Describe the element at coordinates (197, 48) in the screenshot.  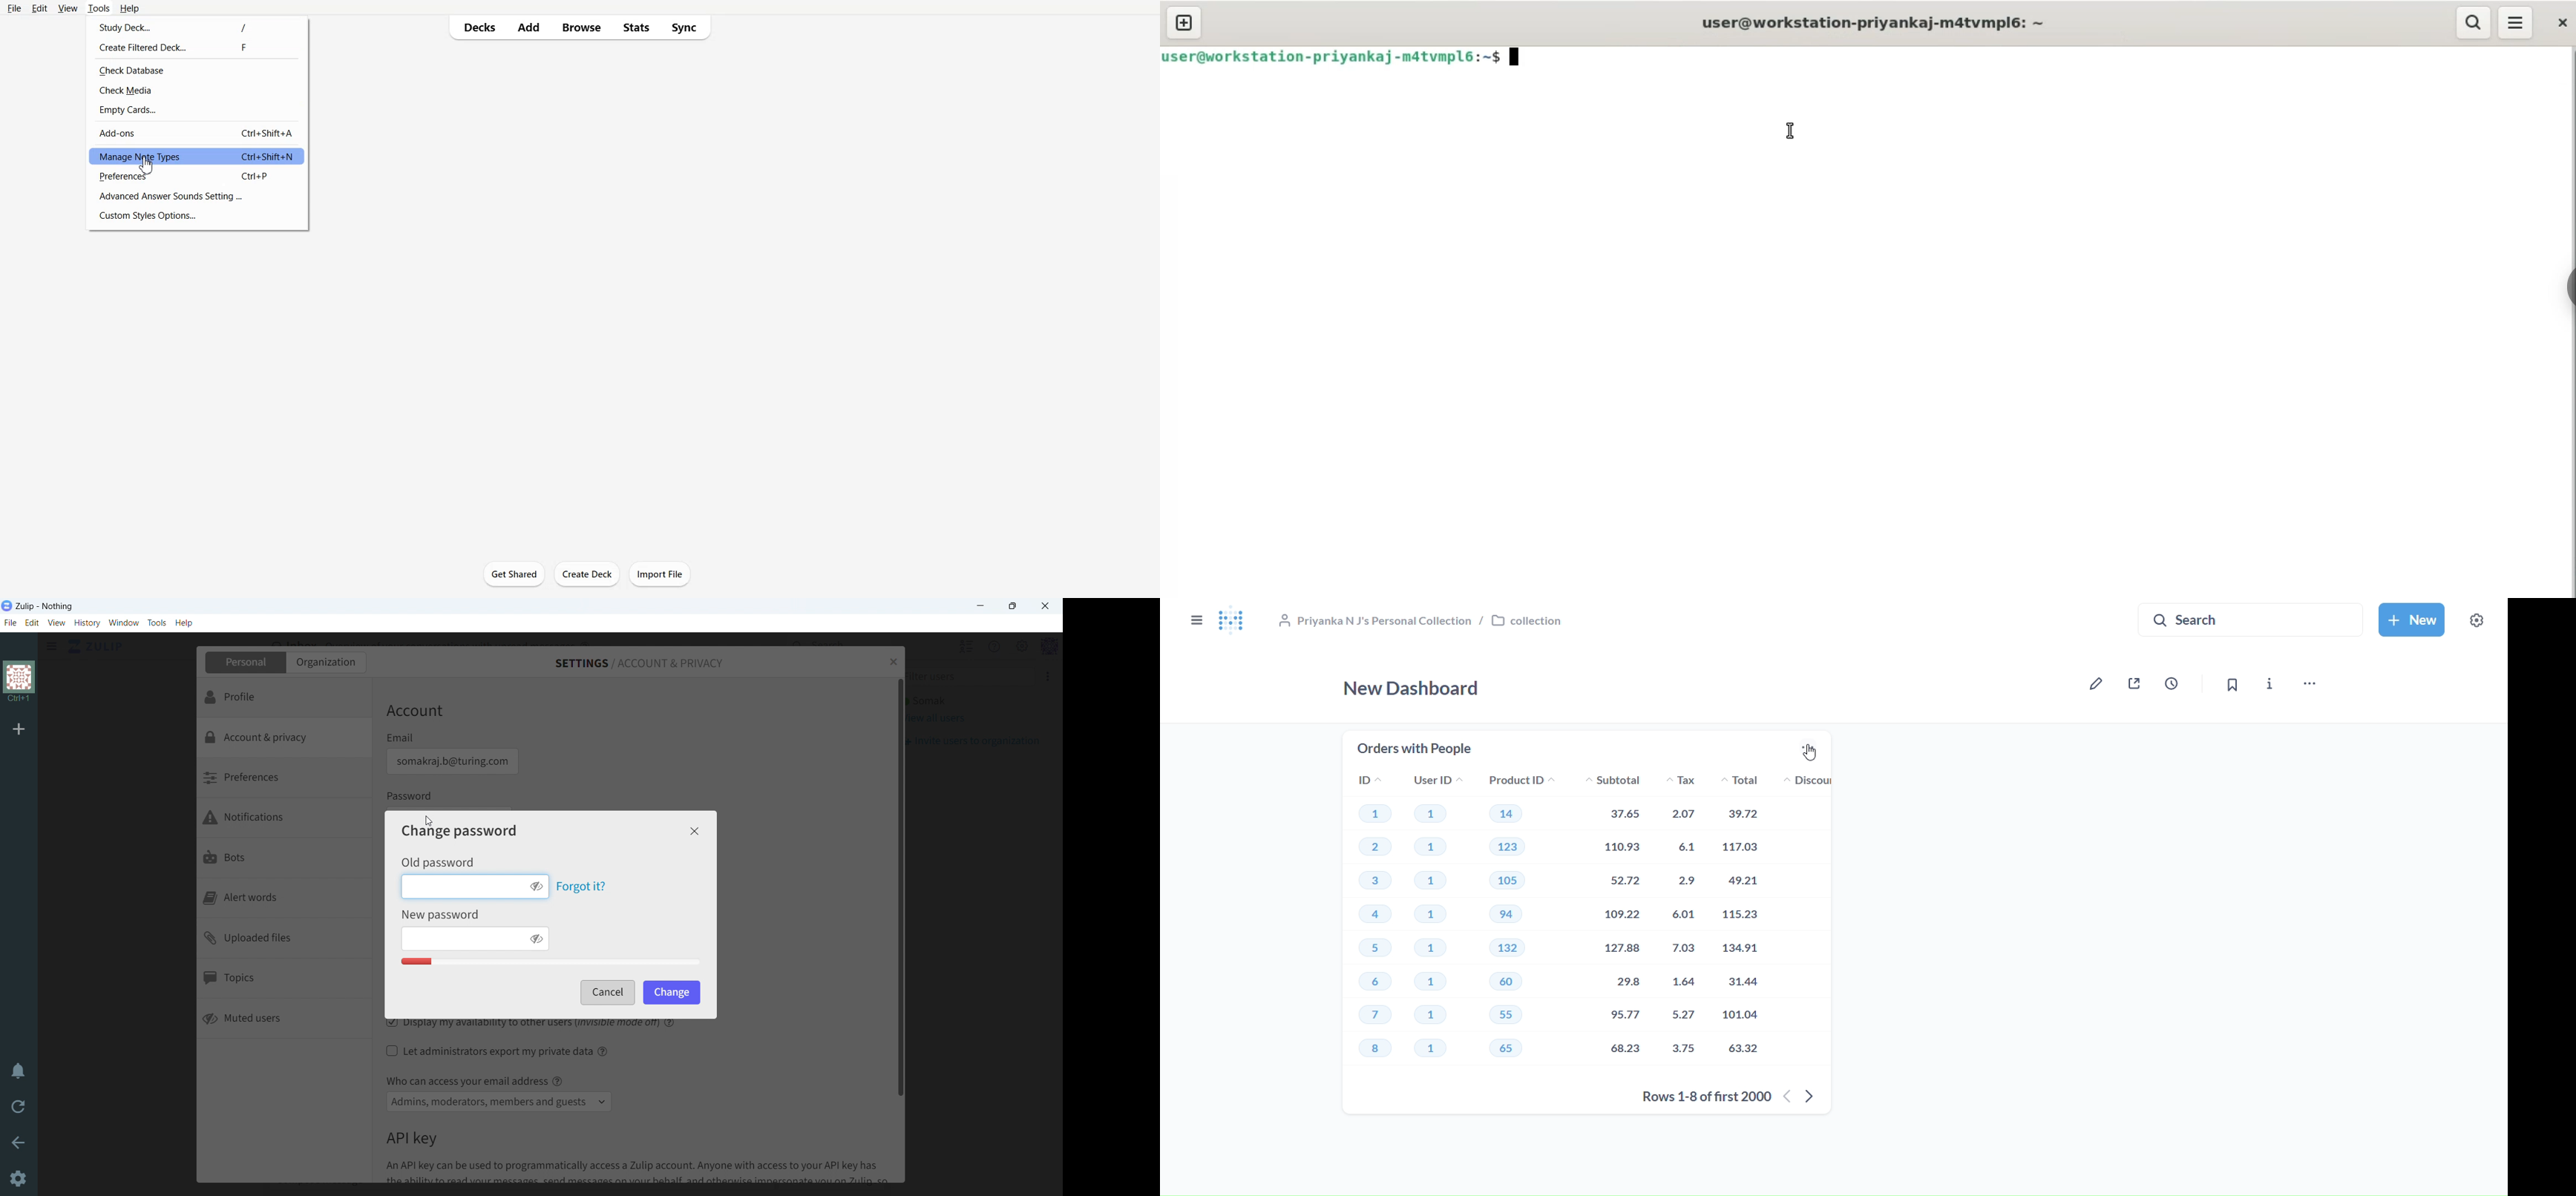
I see `Create Filtered Deck` at that location.